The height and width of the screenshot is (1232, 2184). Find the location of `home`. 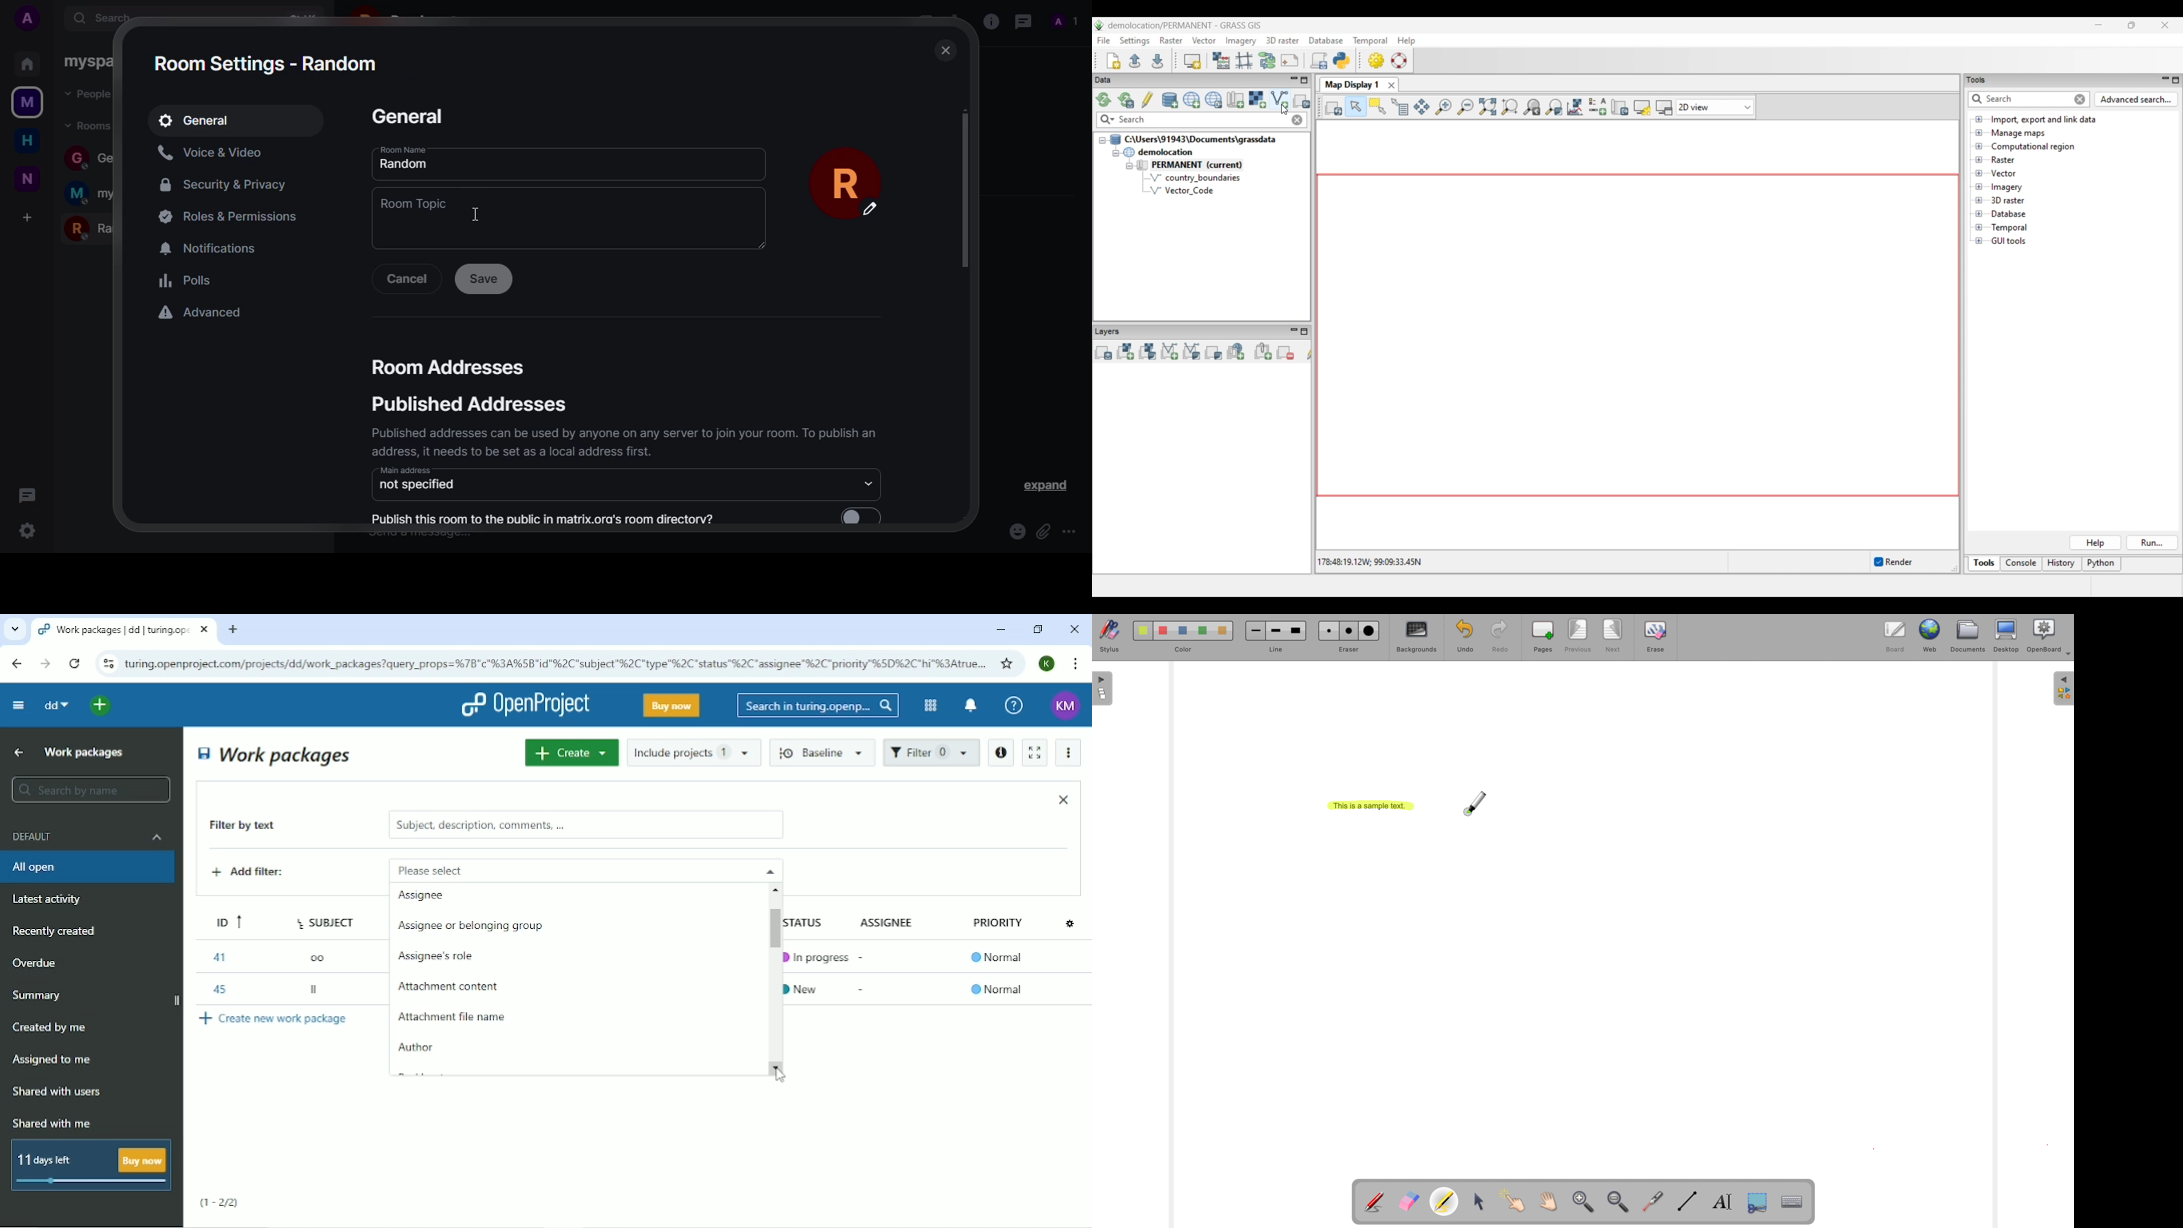

home is located at coordinates (25, 62).